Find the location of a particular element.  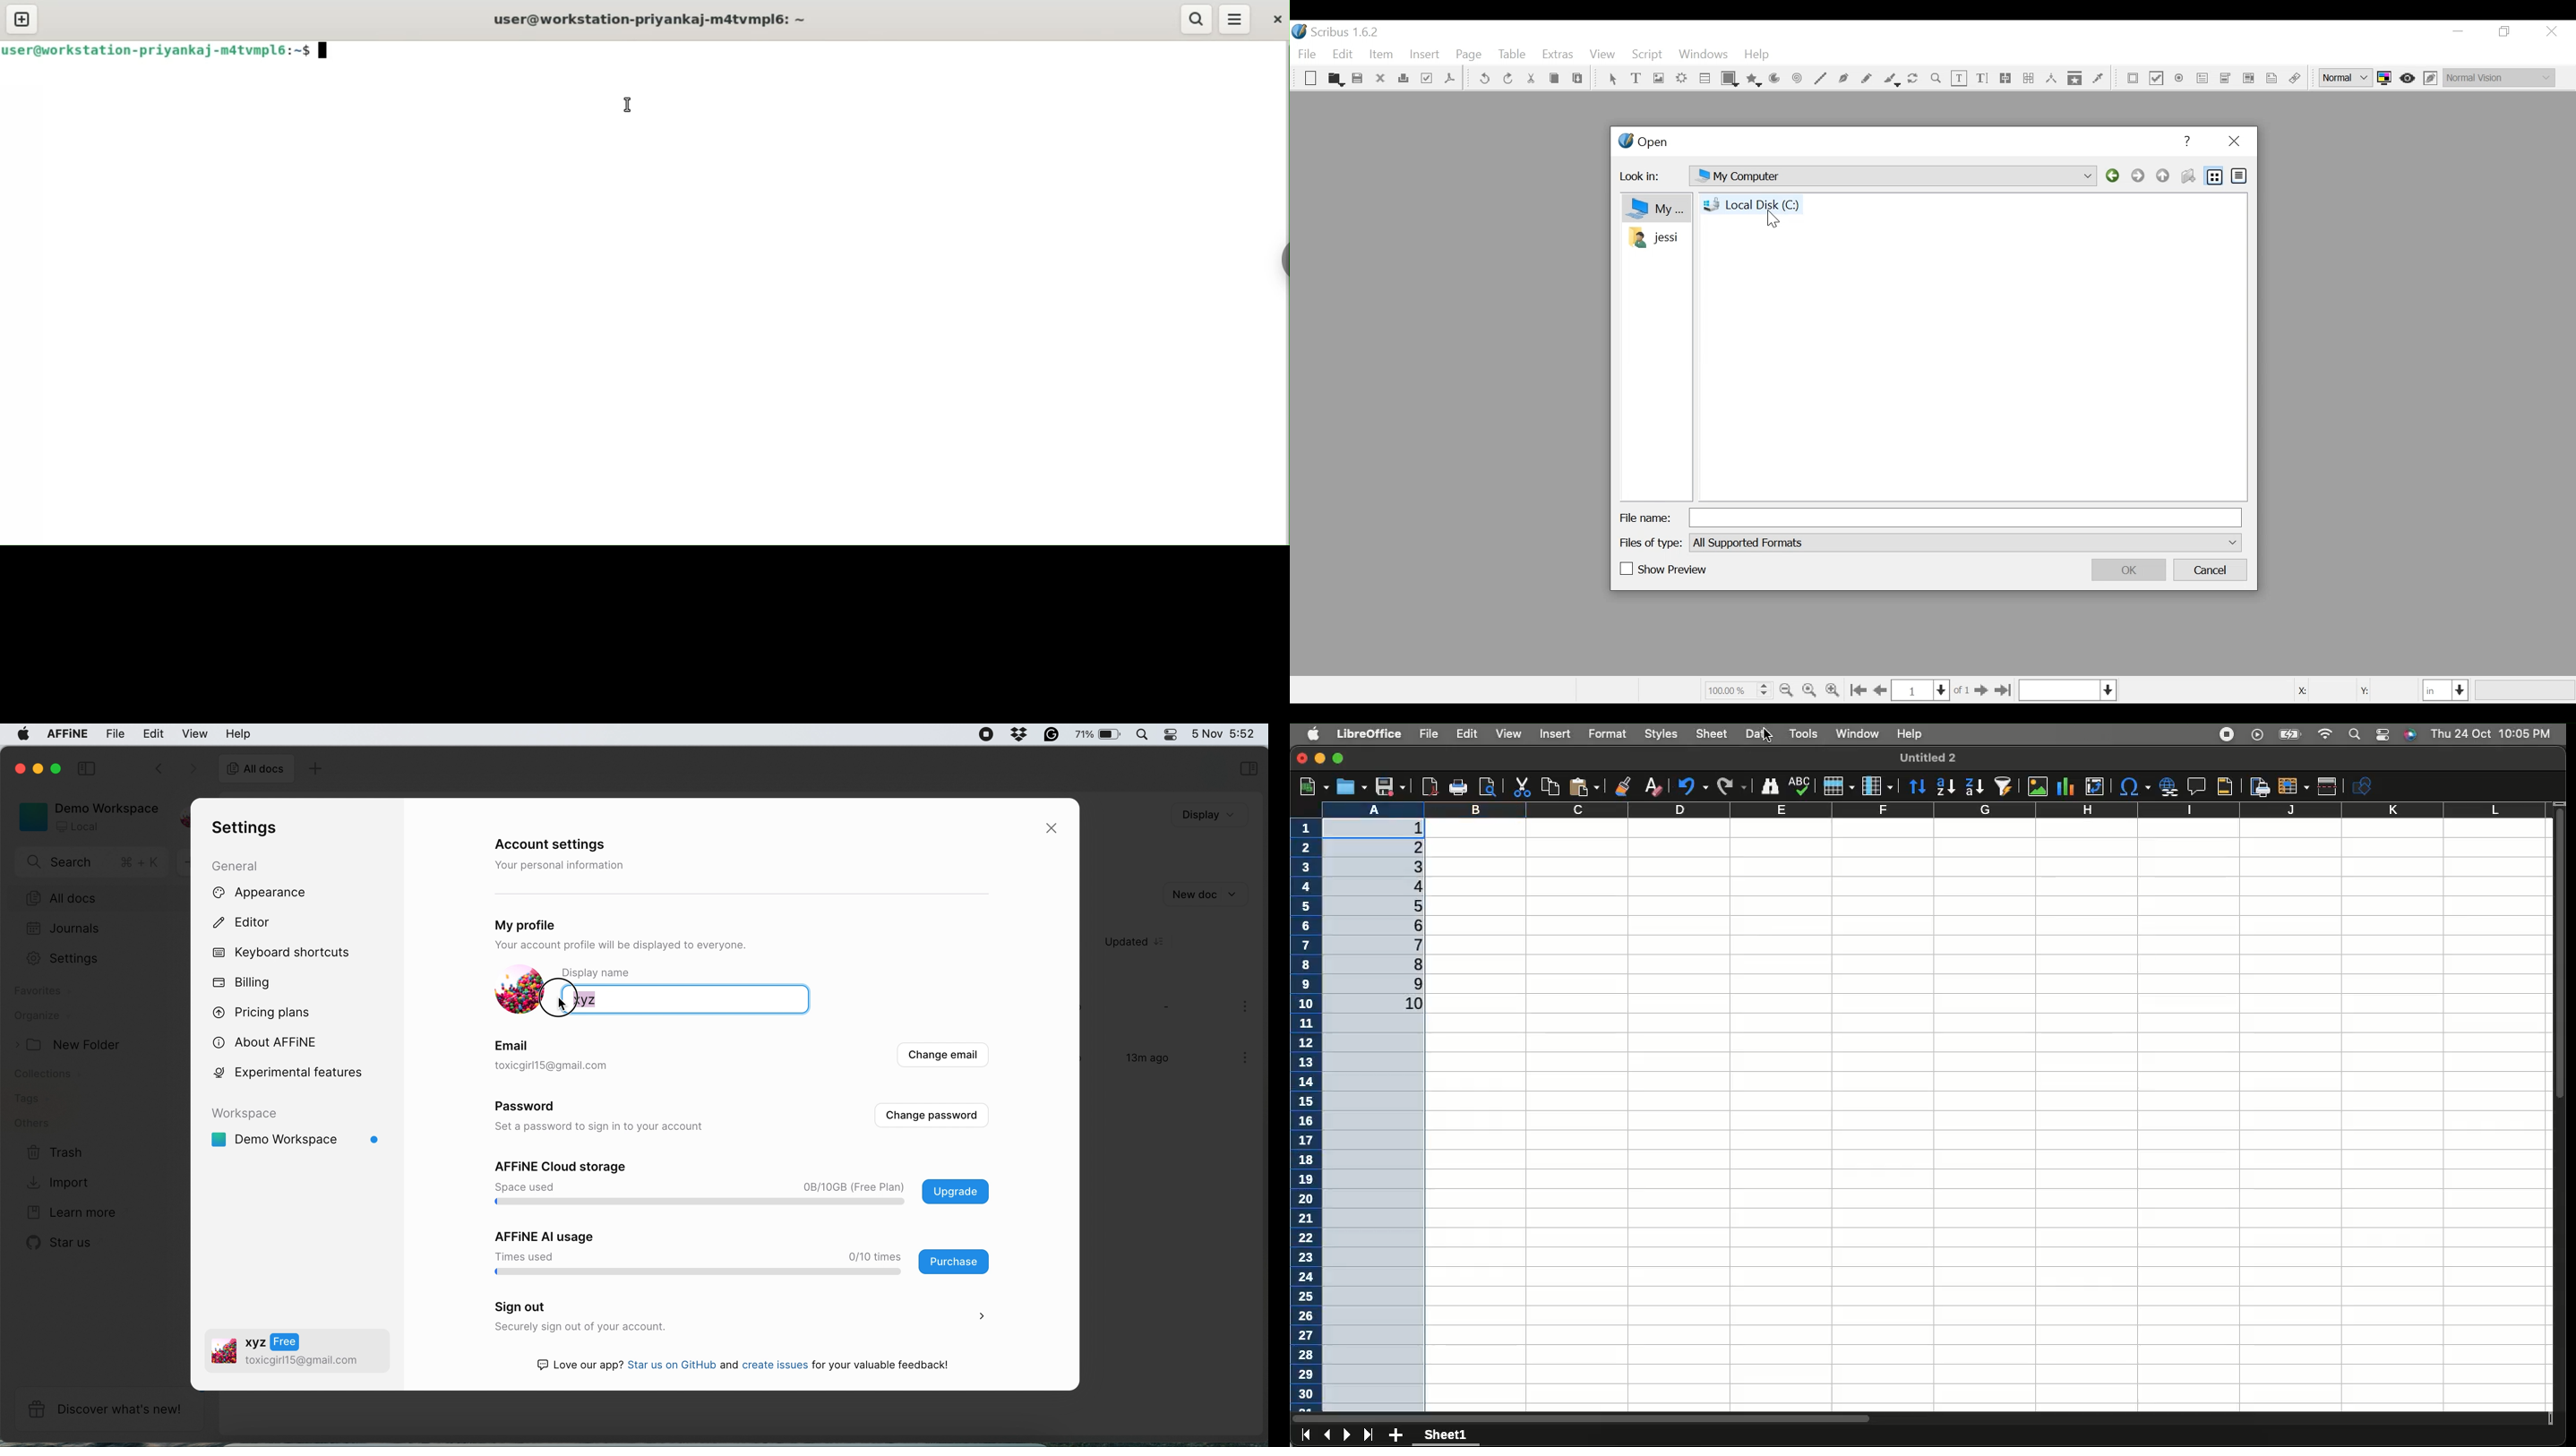

New is located at coordinates (1311, 80).